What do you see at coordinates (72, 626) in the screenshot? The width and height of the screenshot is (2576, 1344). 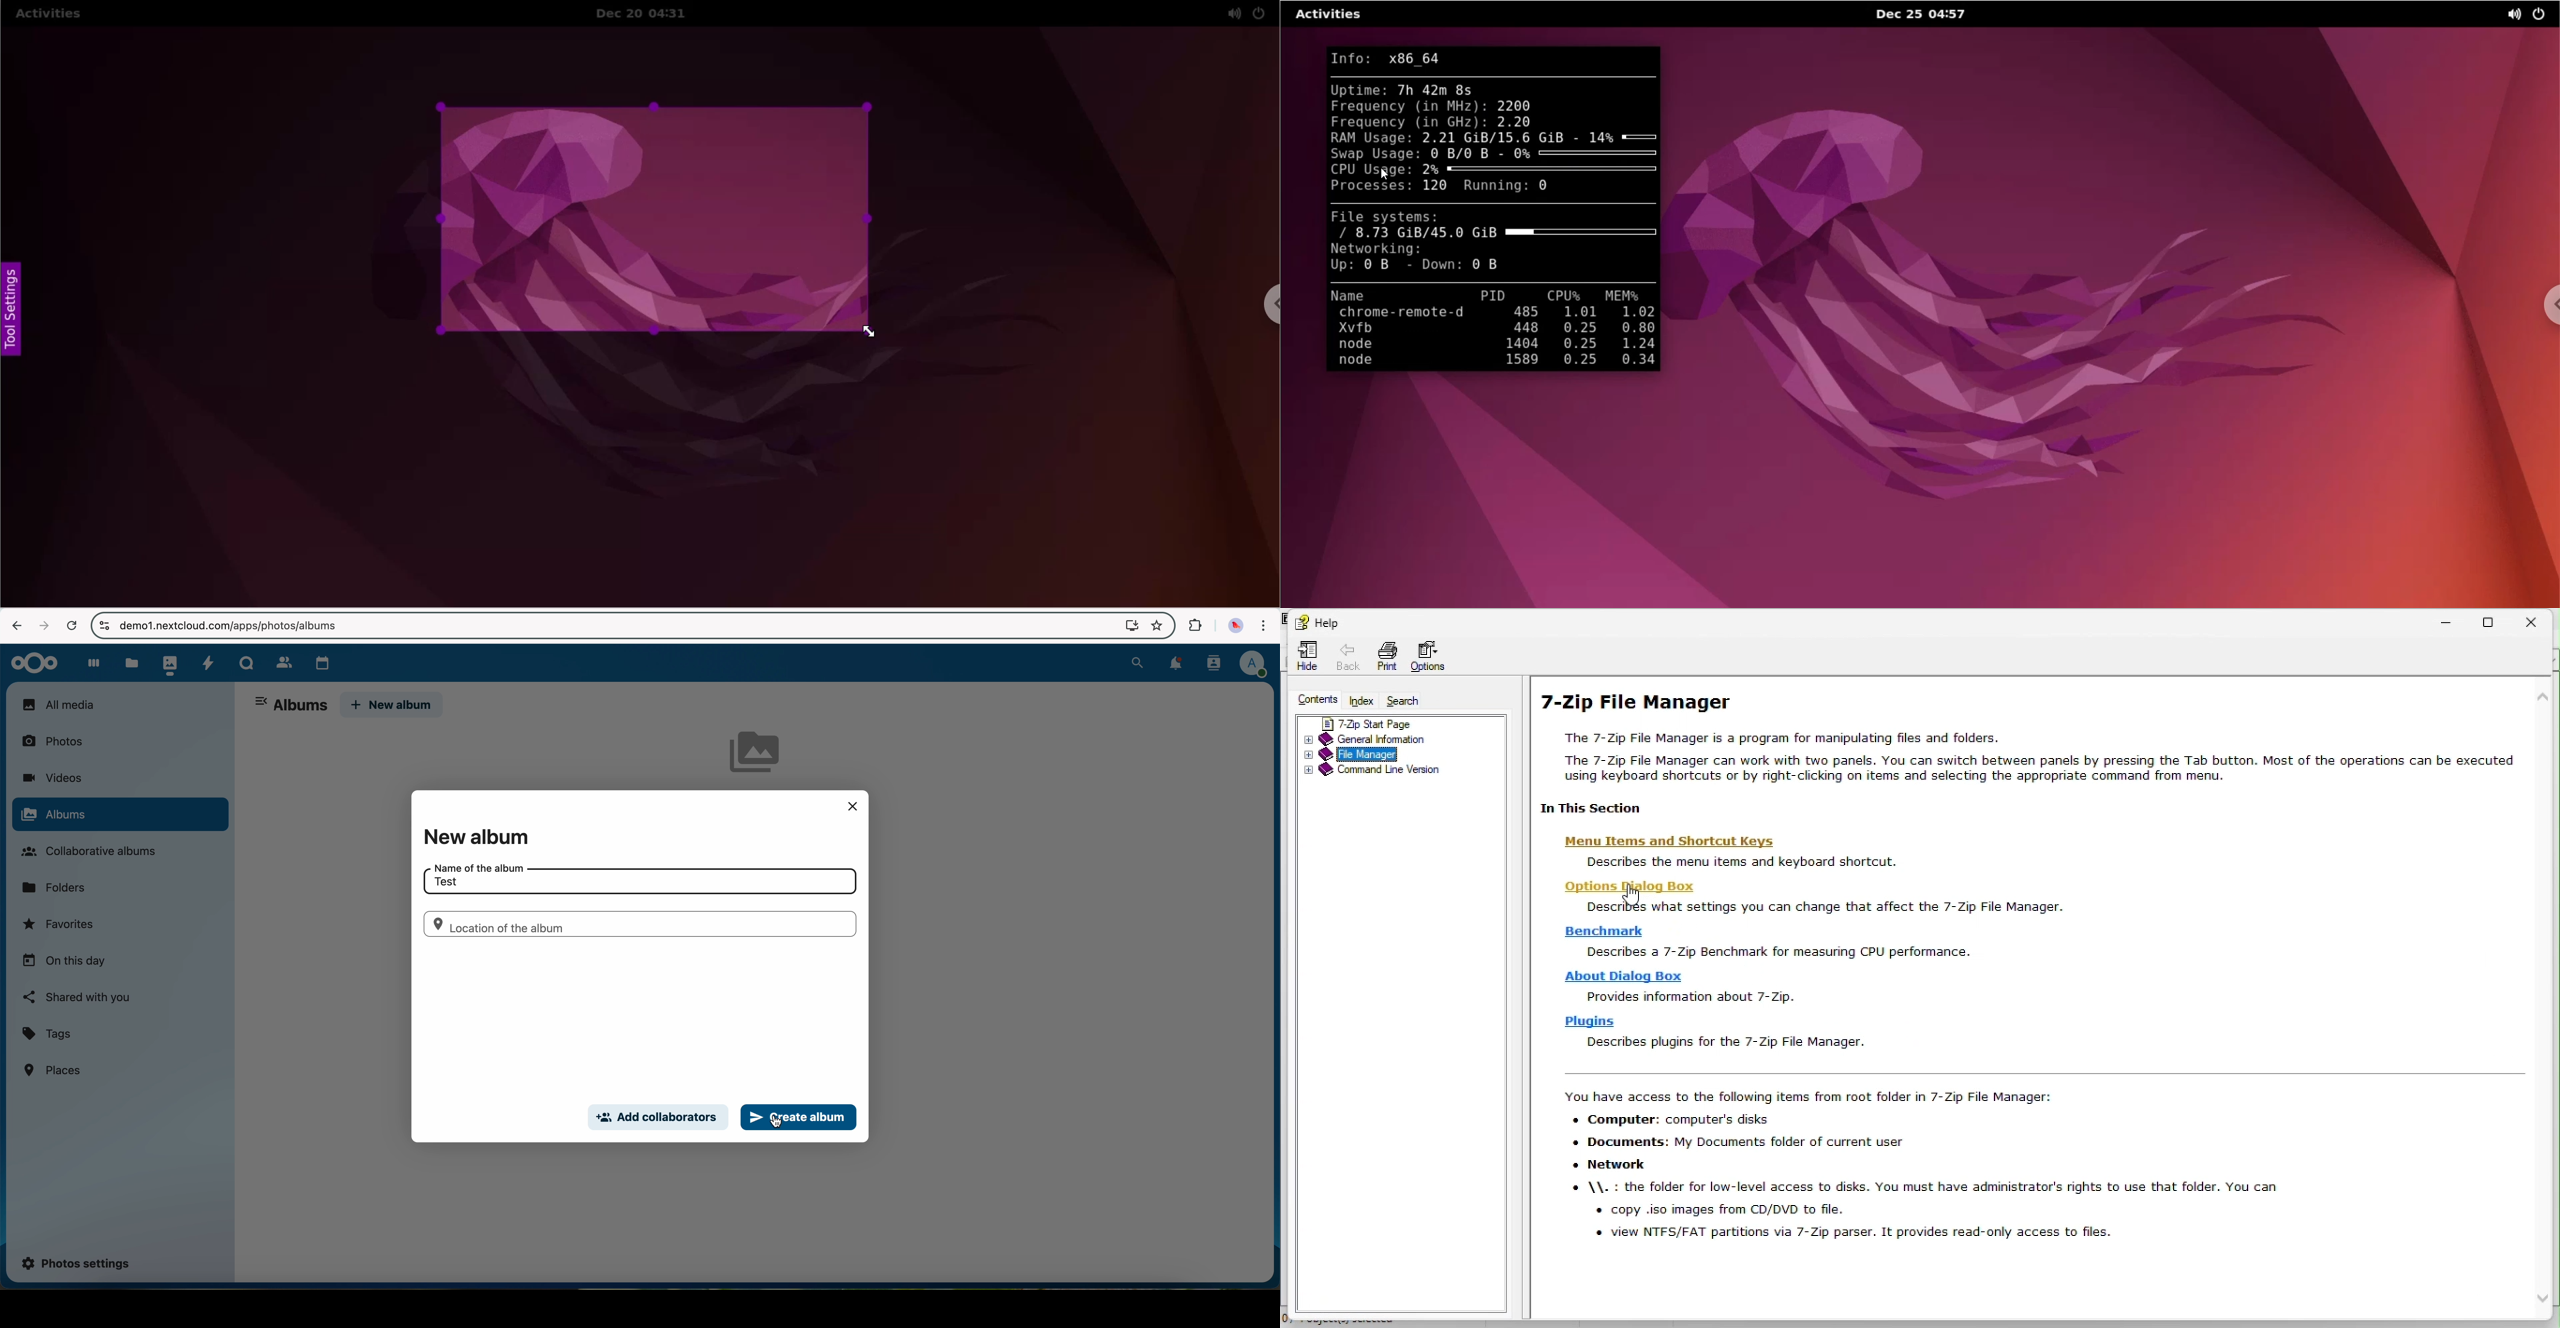 I see `cancel` at bounding box center [72, 626].